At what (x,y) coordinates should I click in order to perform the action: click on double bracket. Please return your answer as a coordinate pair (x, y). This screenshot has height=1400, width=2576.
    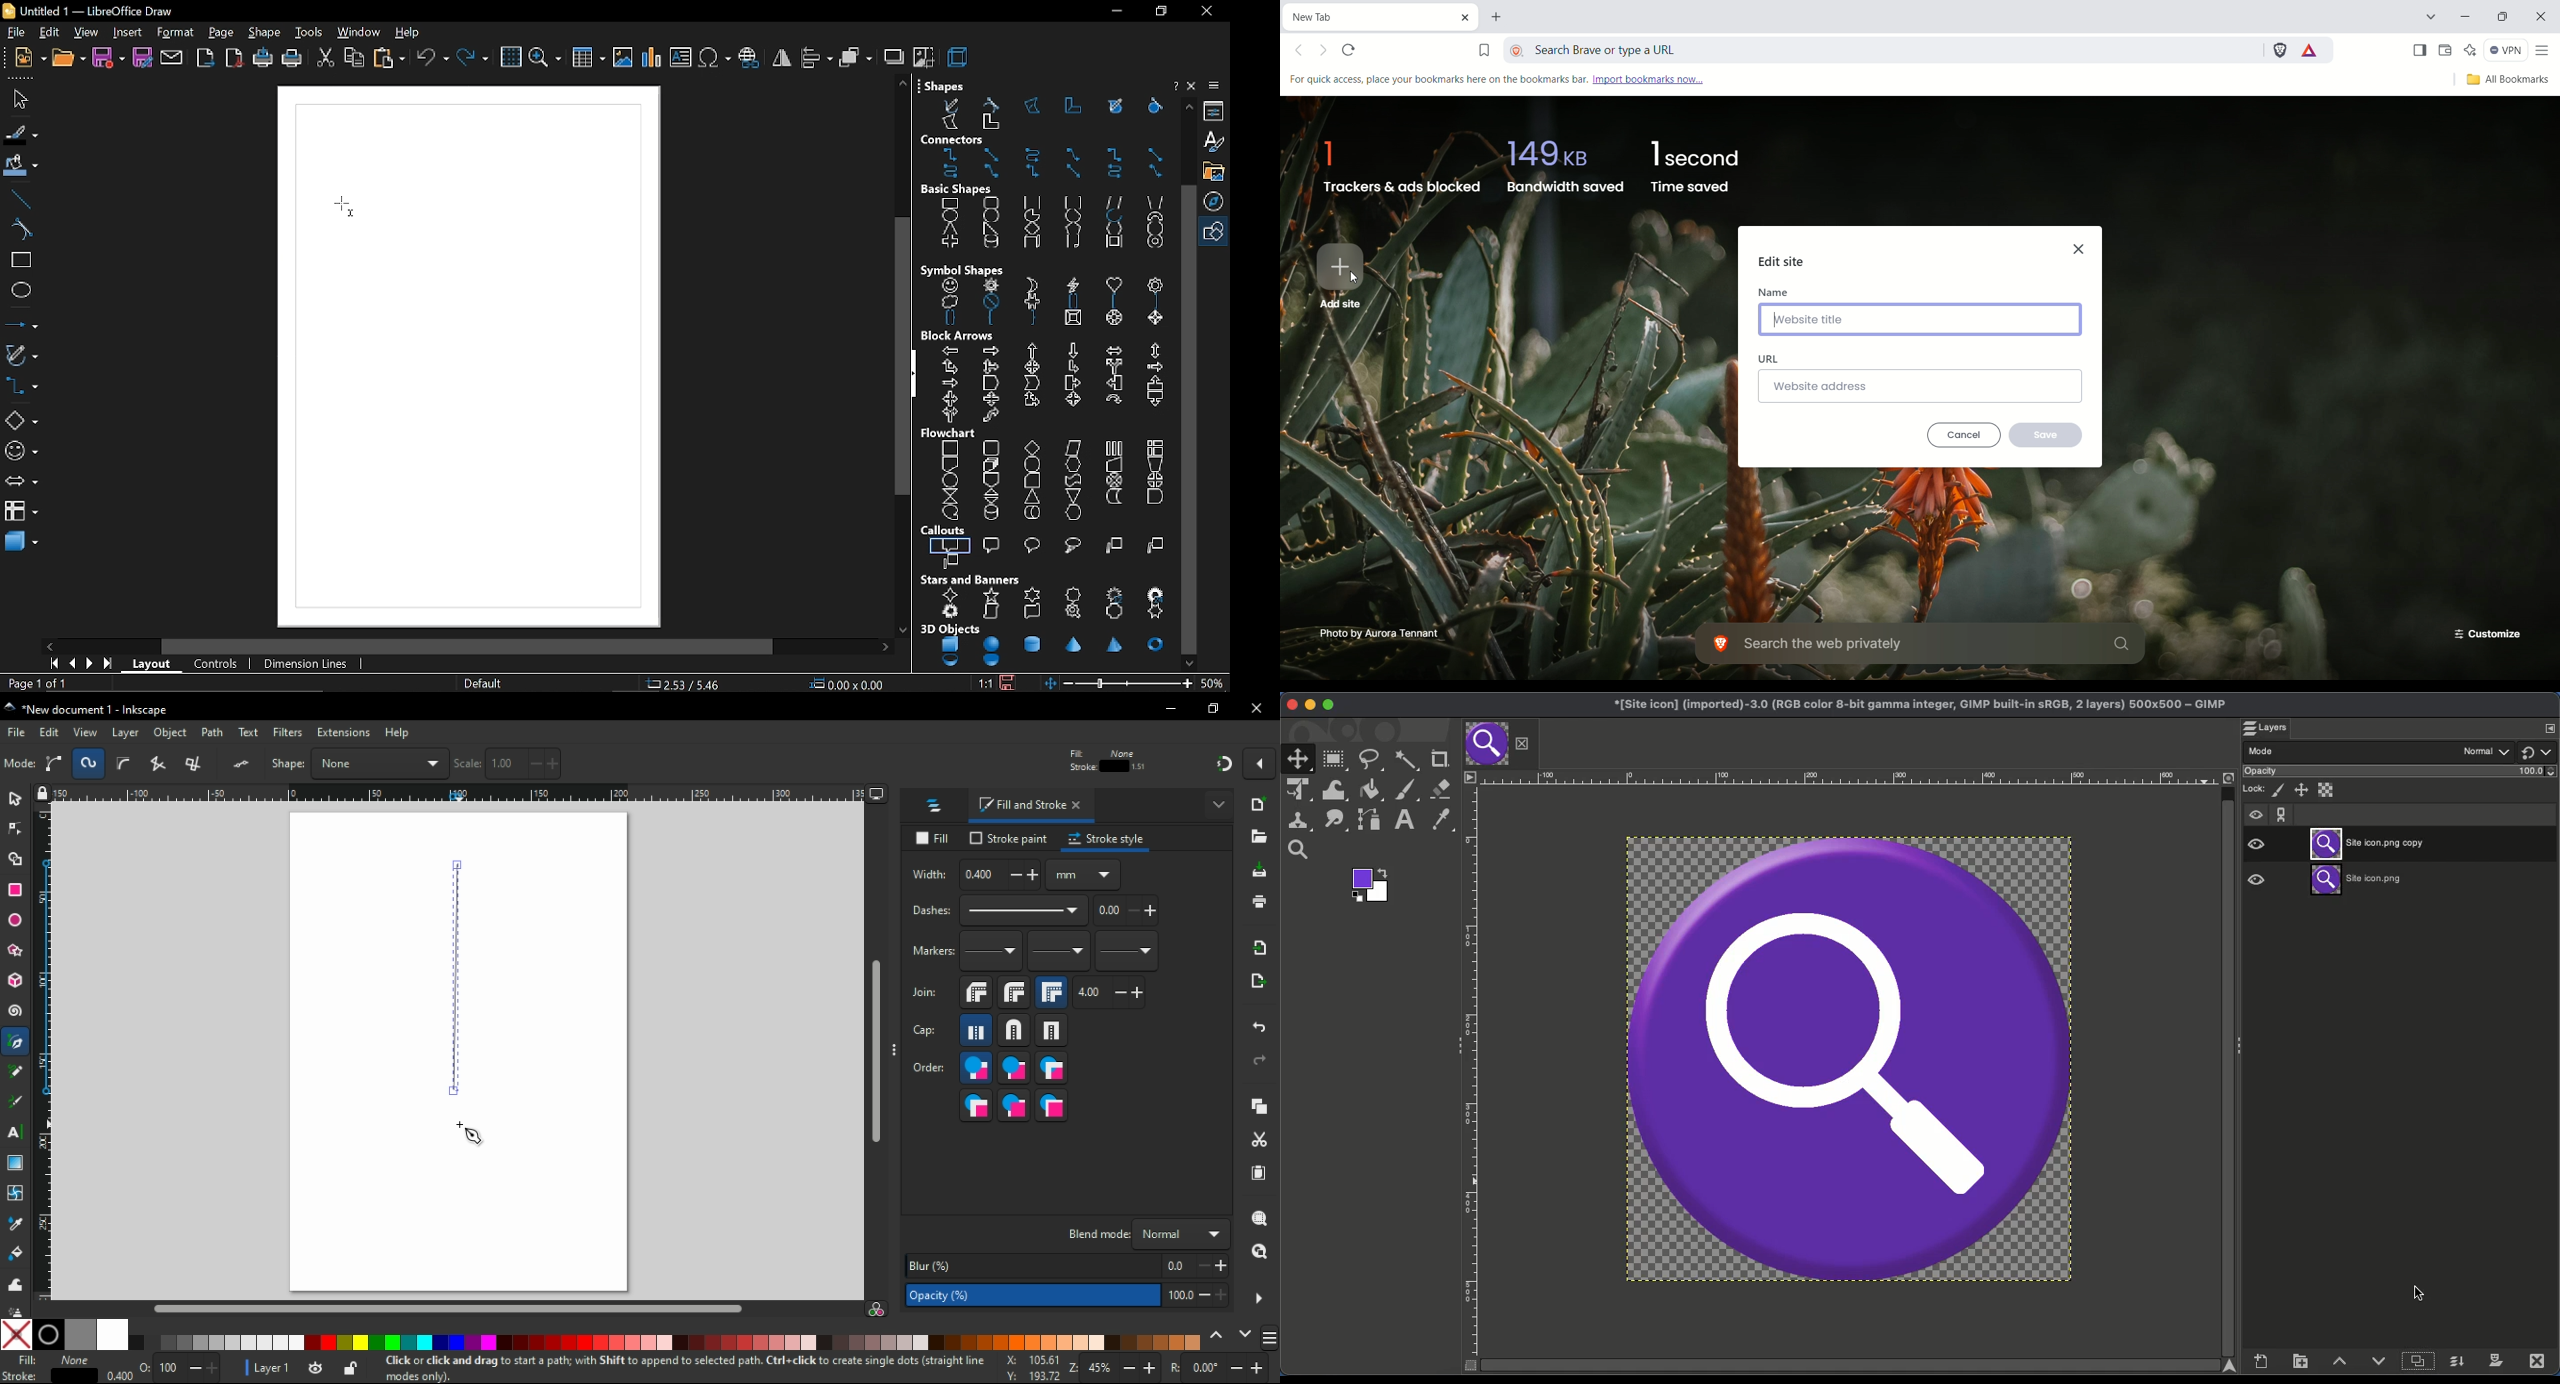
    Looking at the image, I should click on (1073, 304).